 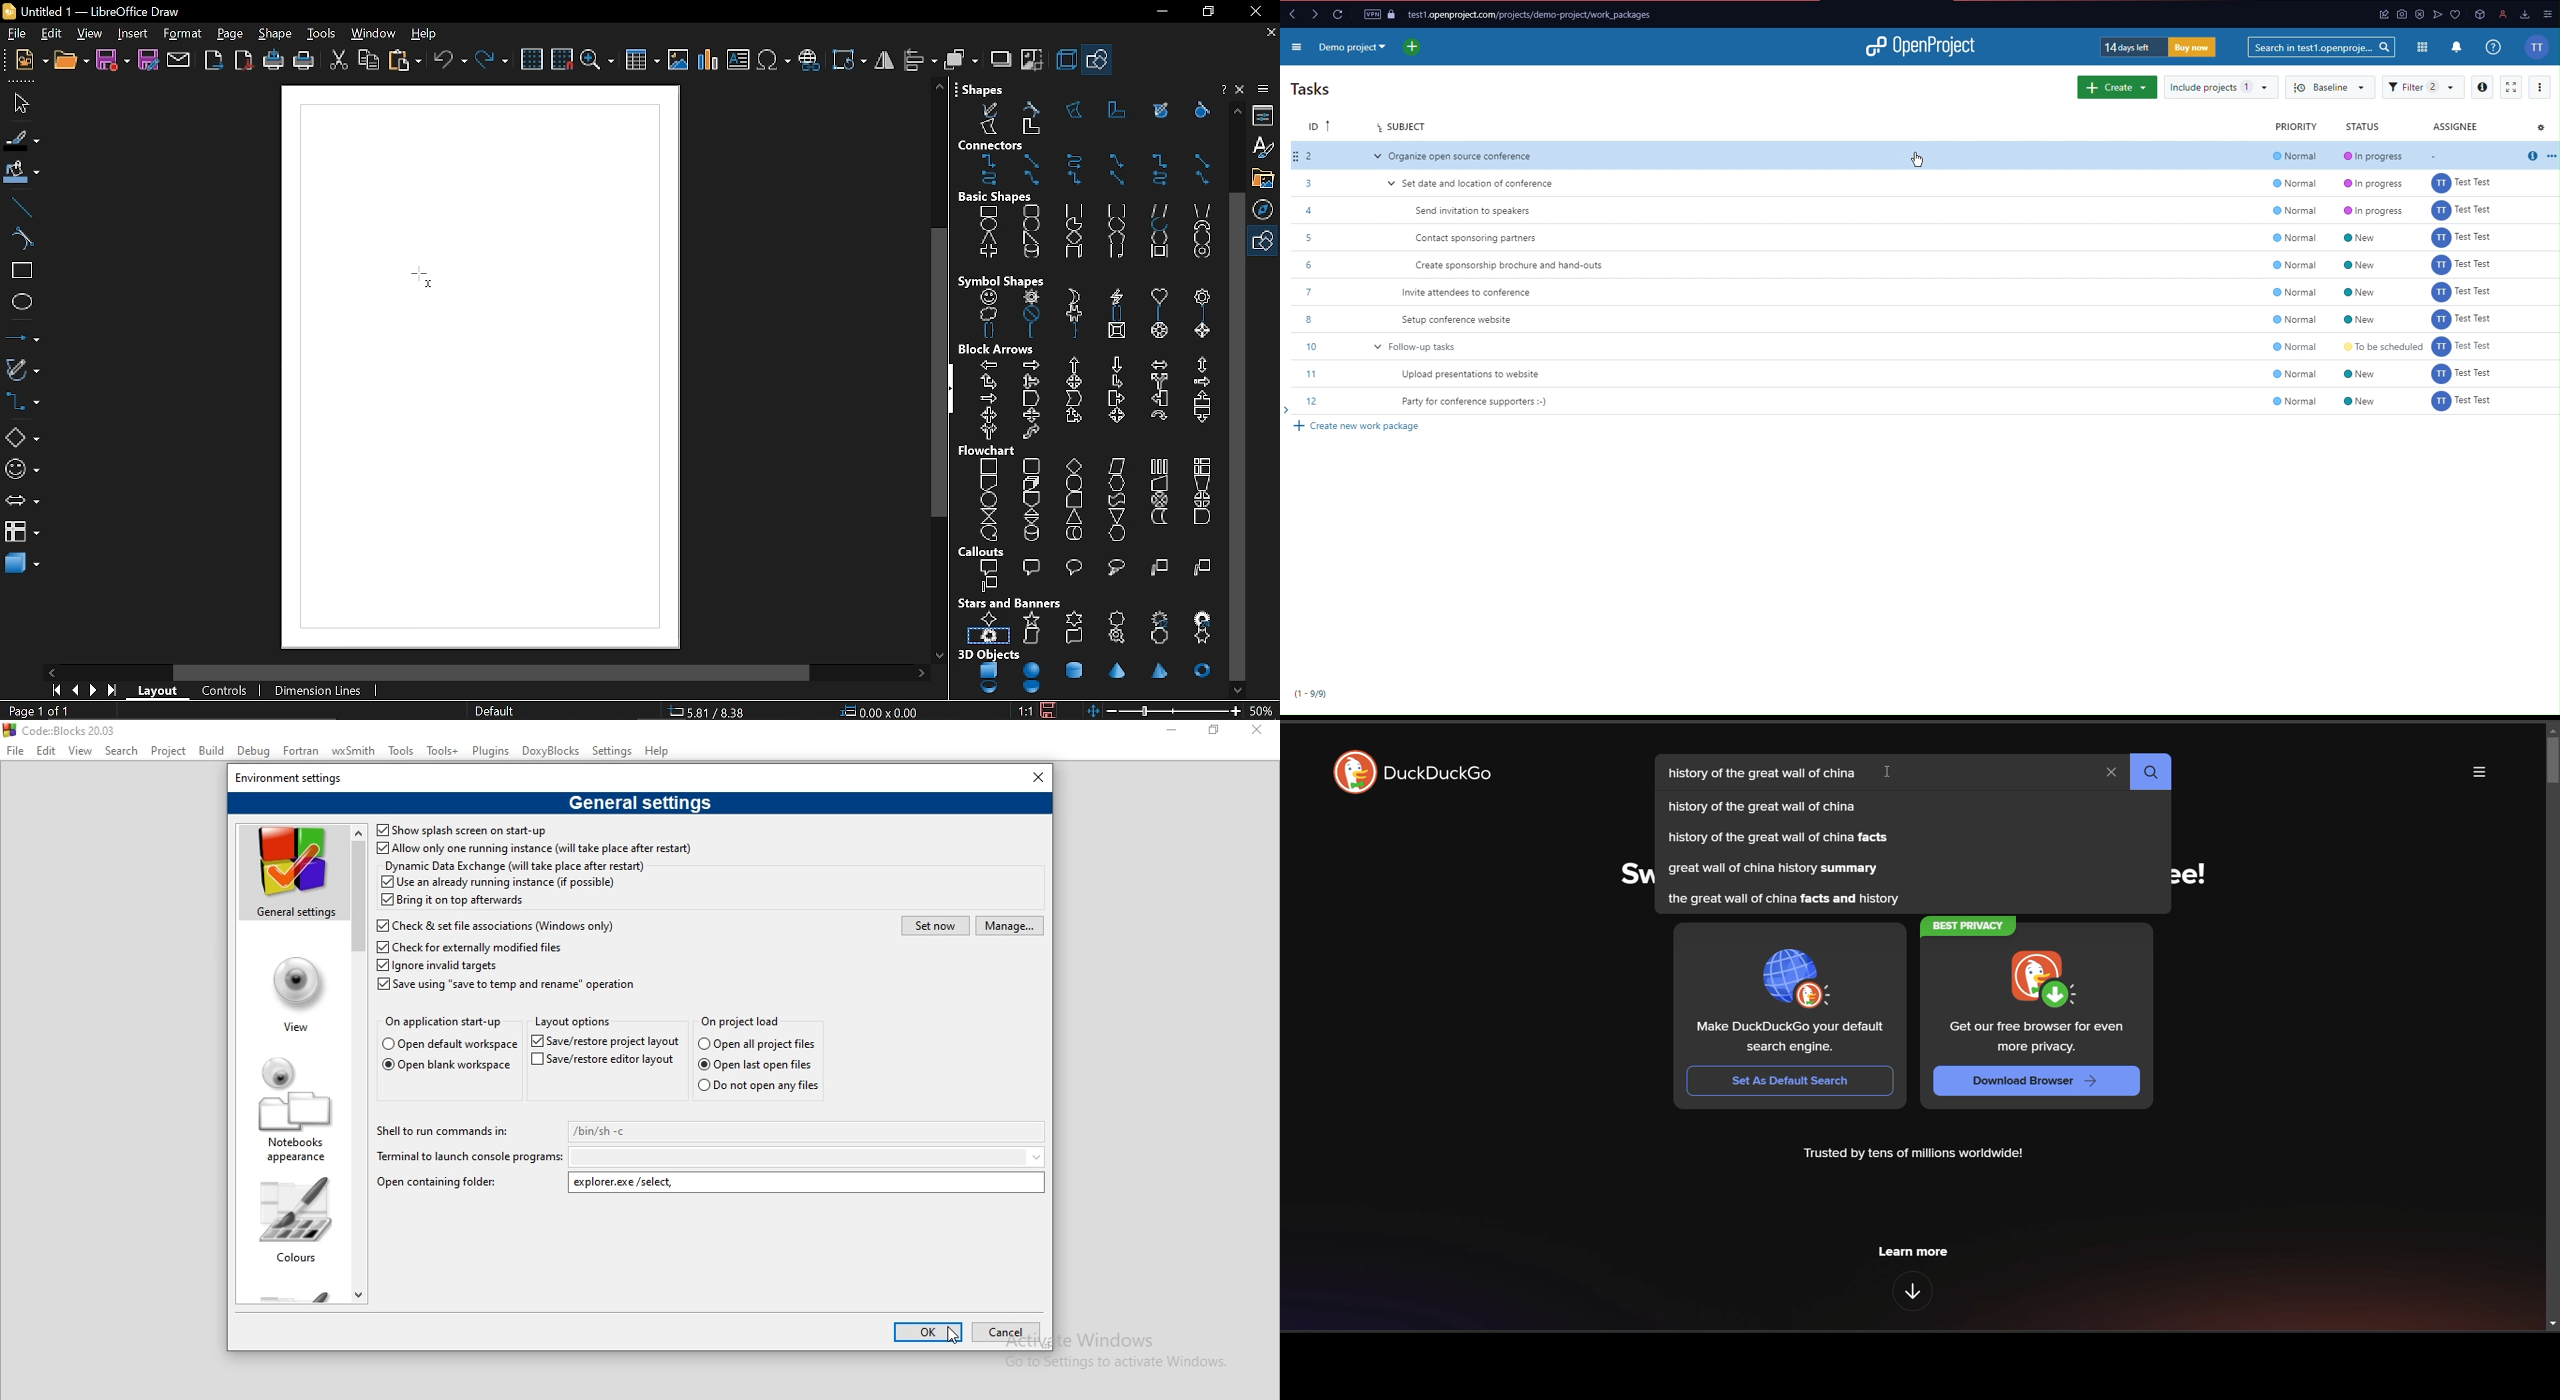 I want to click on Open all project files, so click(x=758, y=1044).